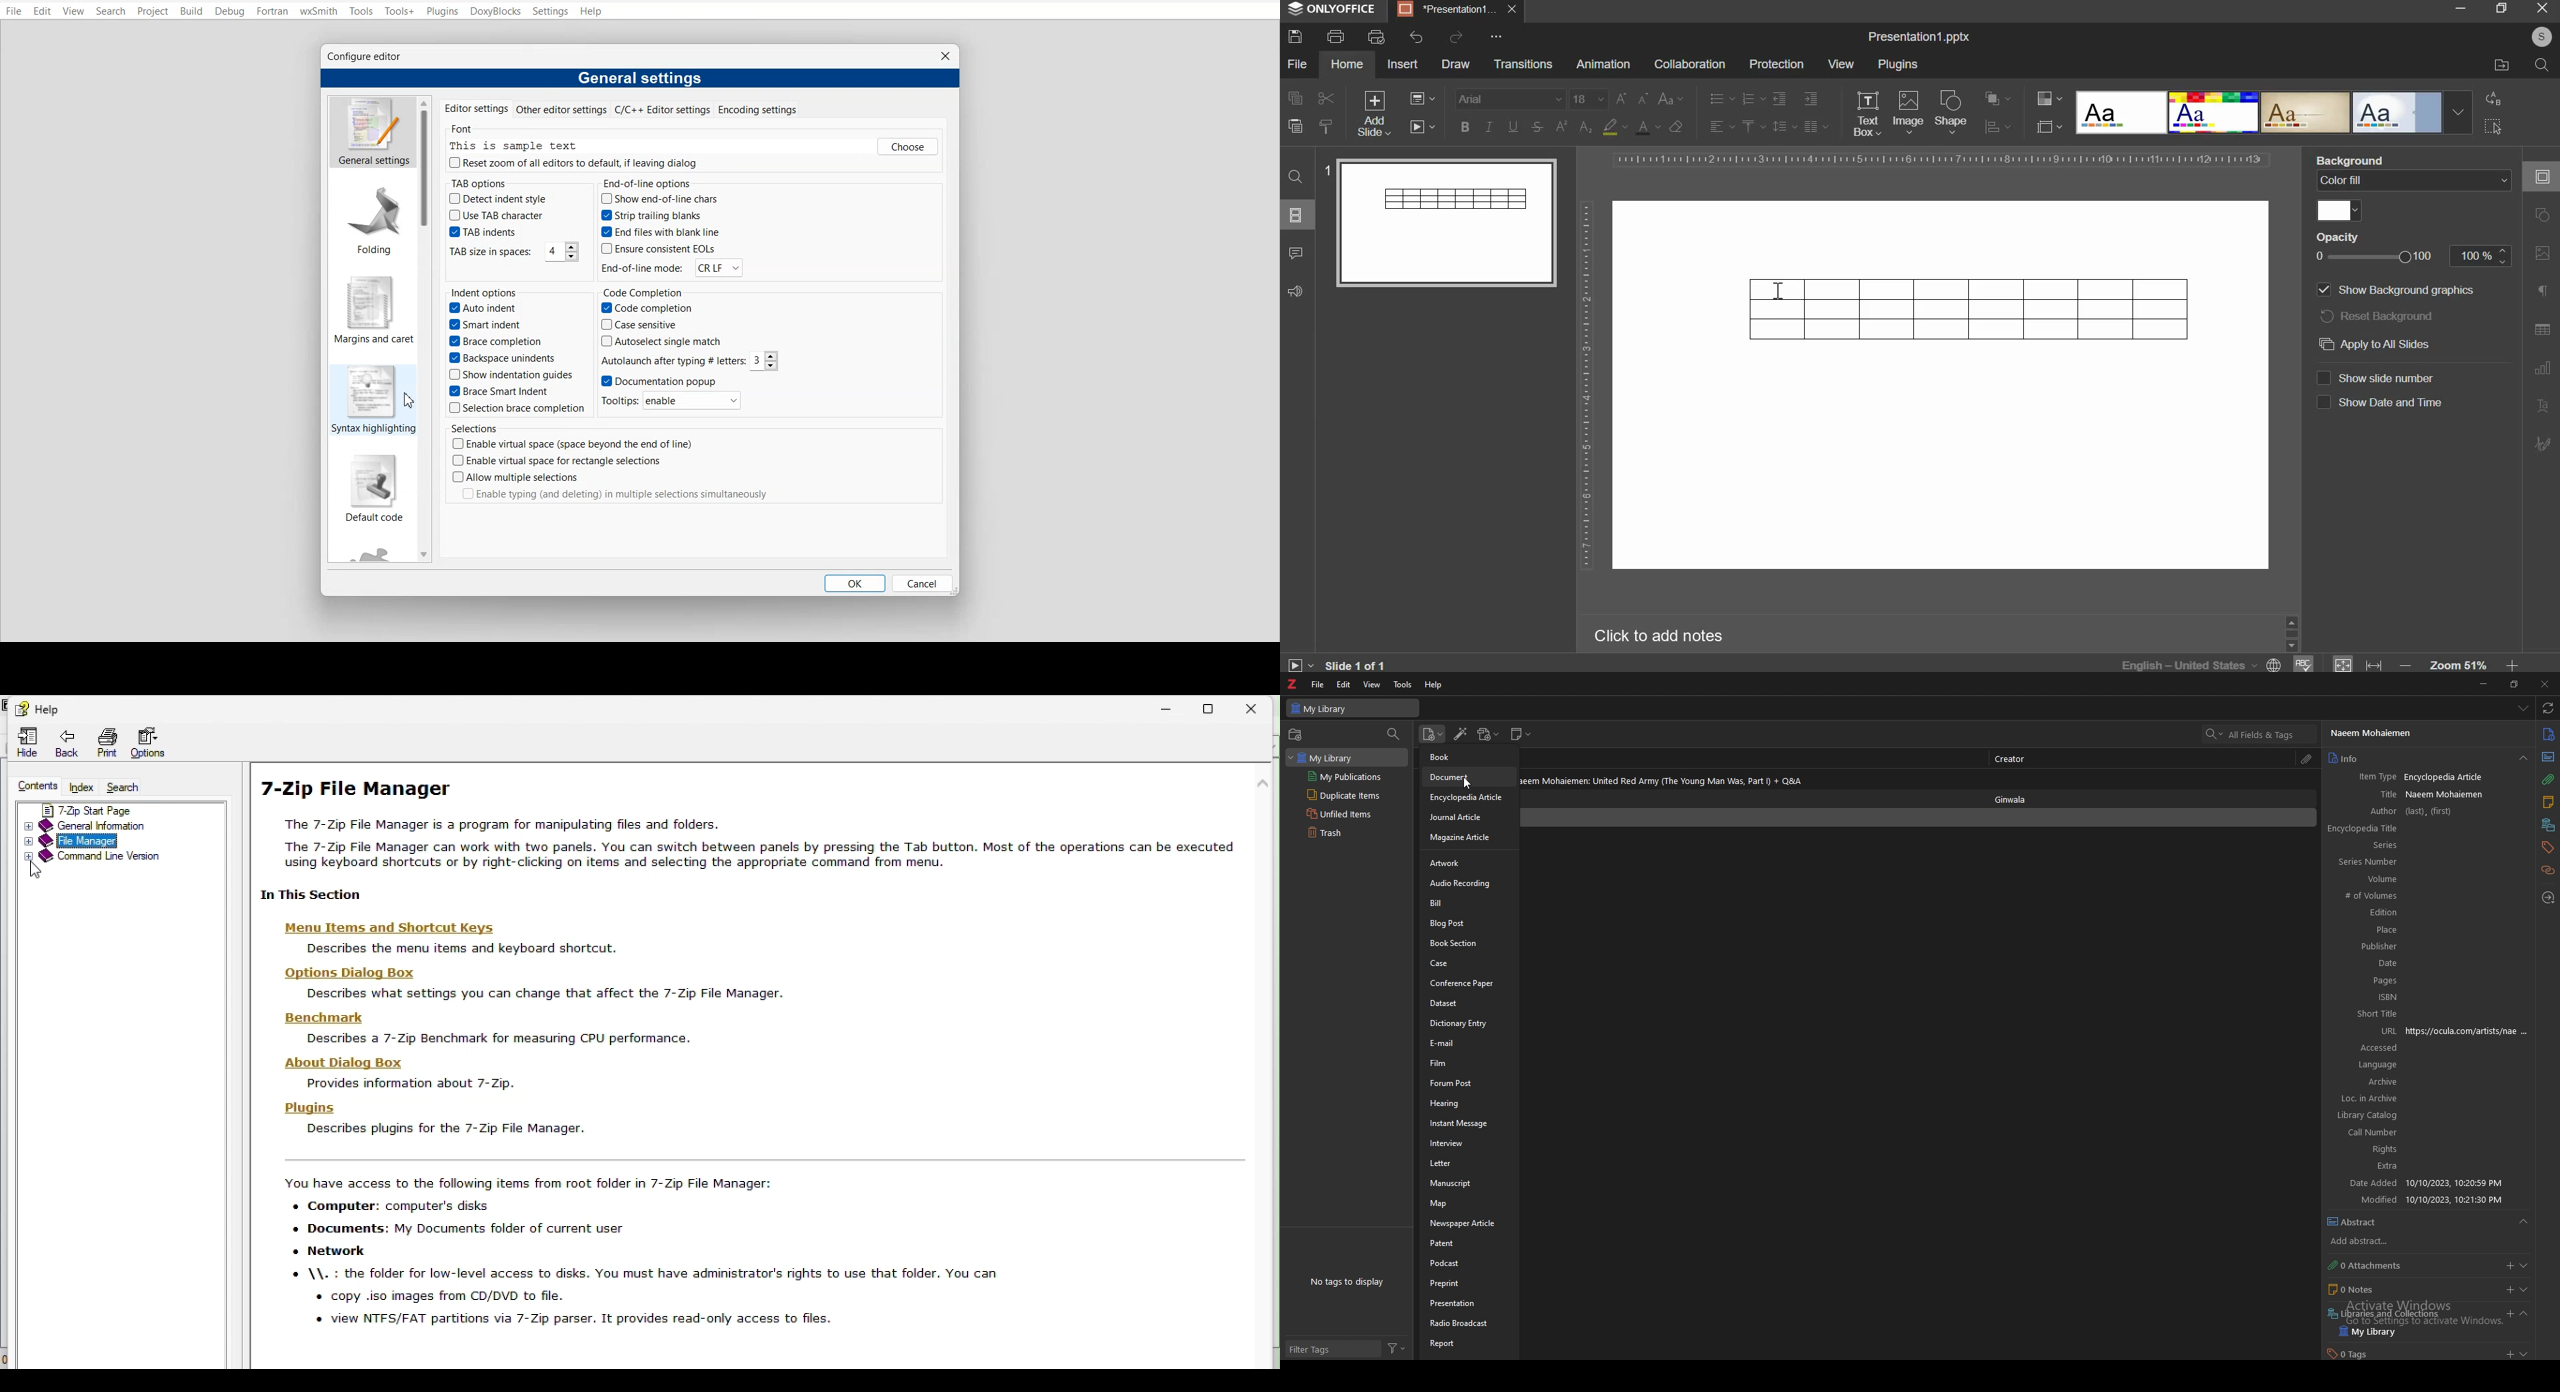 The width and height of the screenshot is (2576, 1400). What do you see at coordinates (1294, 683) in the screenshot?
I see `zotero` at bounding box center [1294, 683].